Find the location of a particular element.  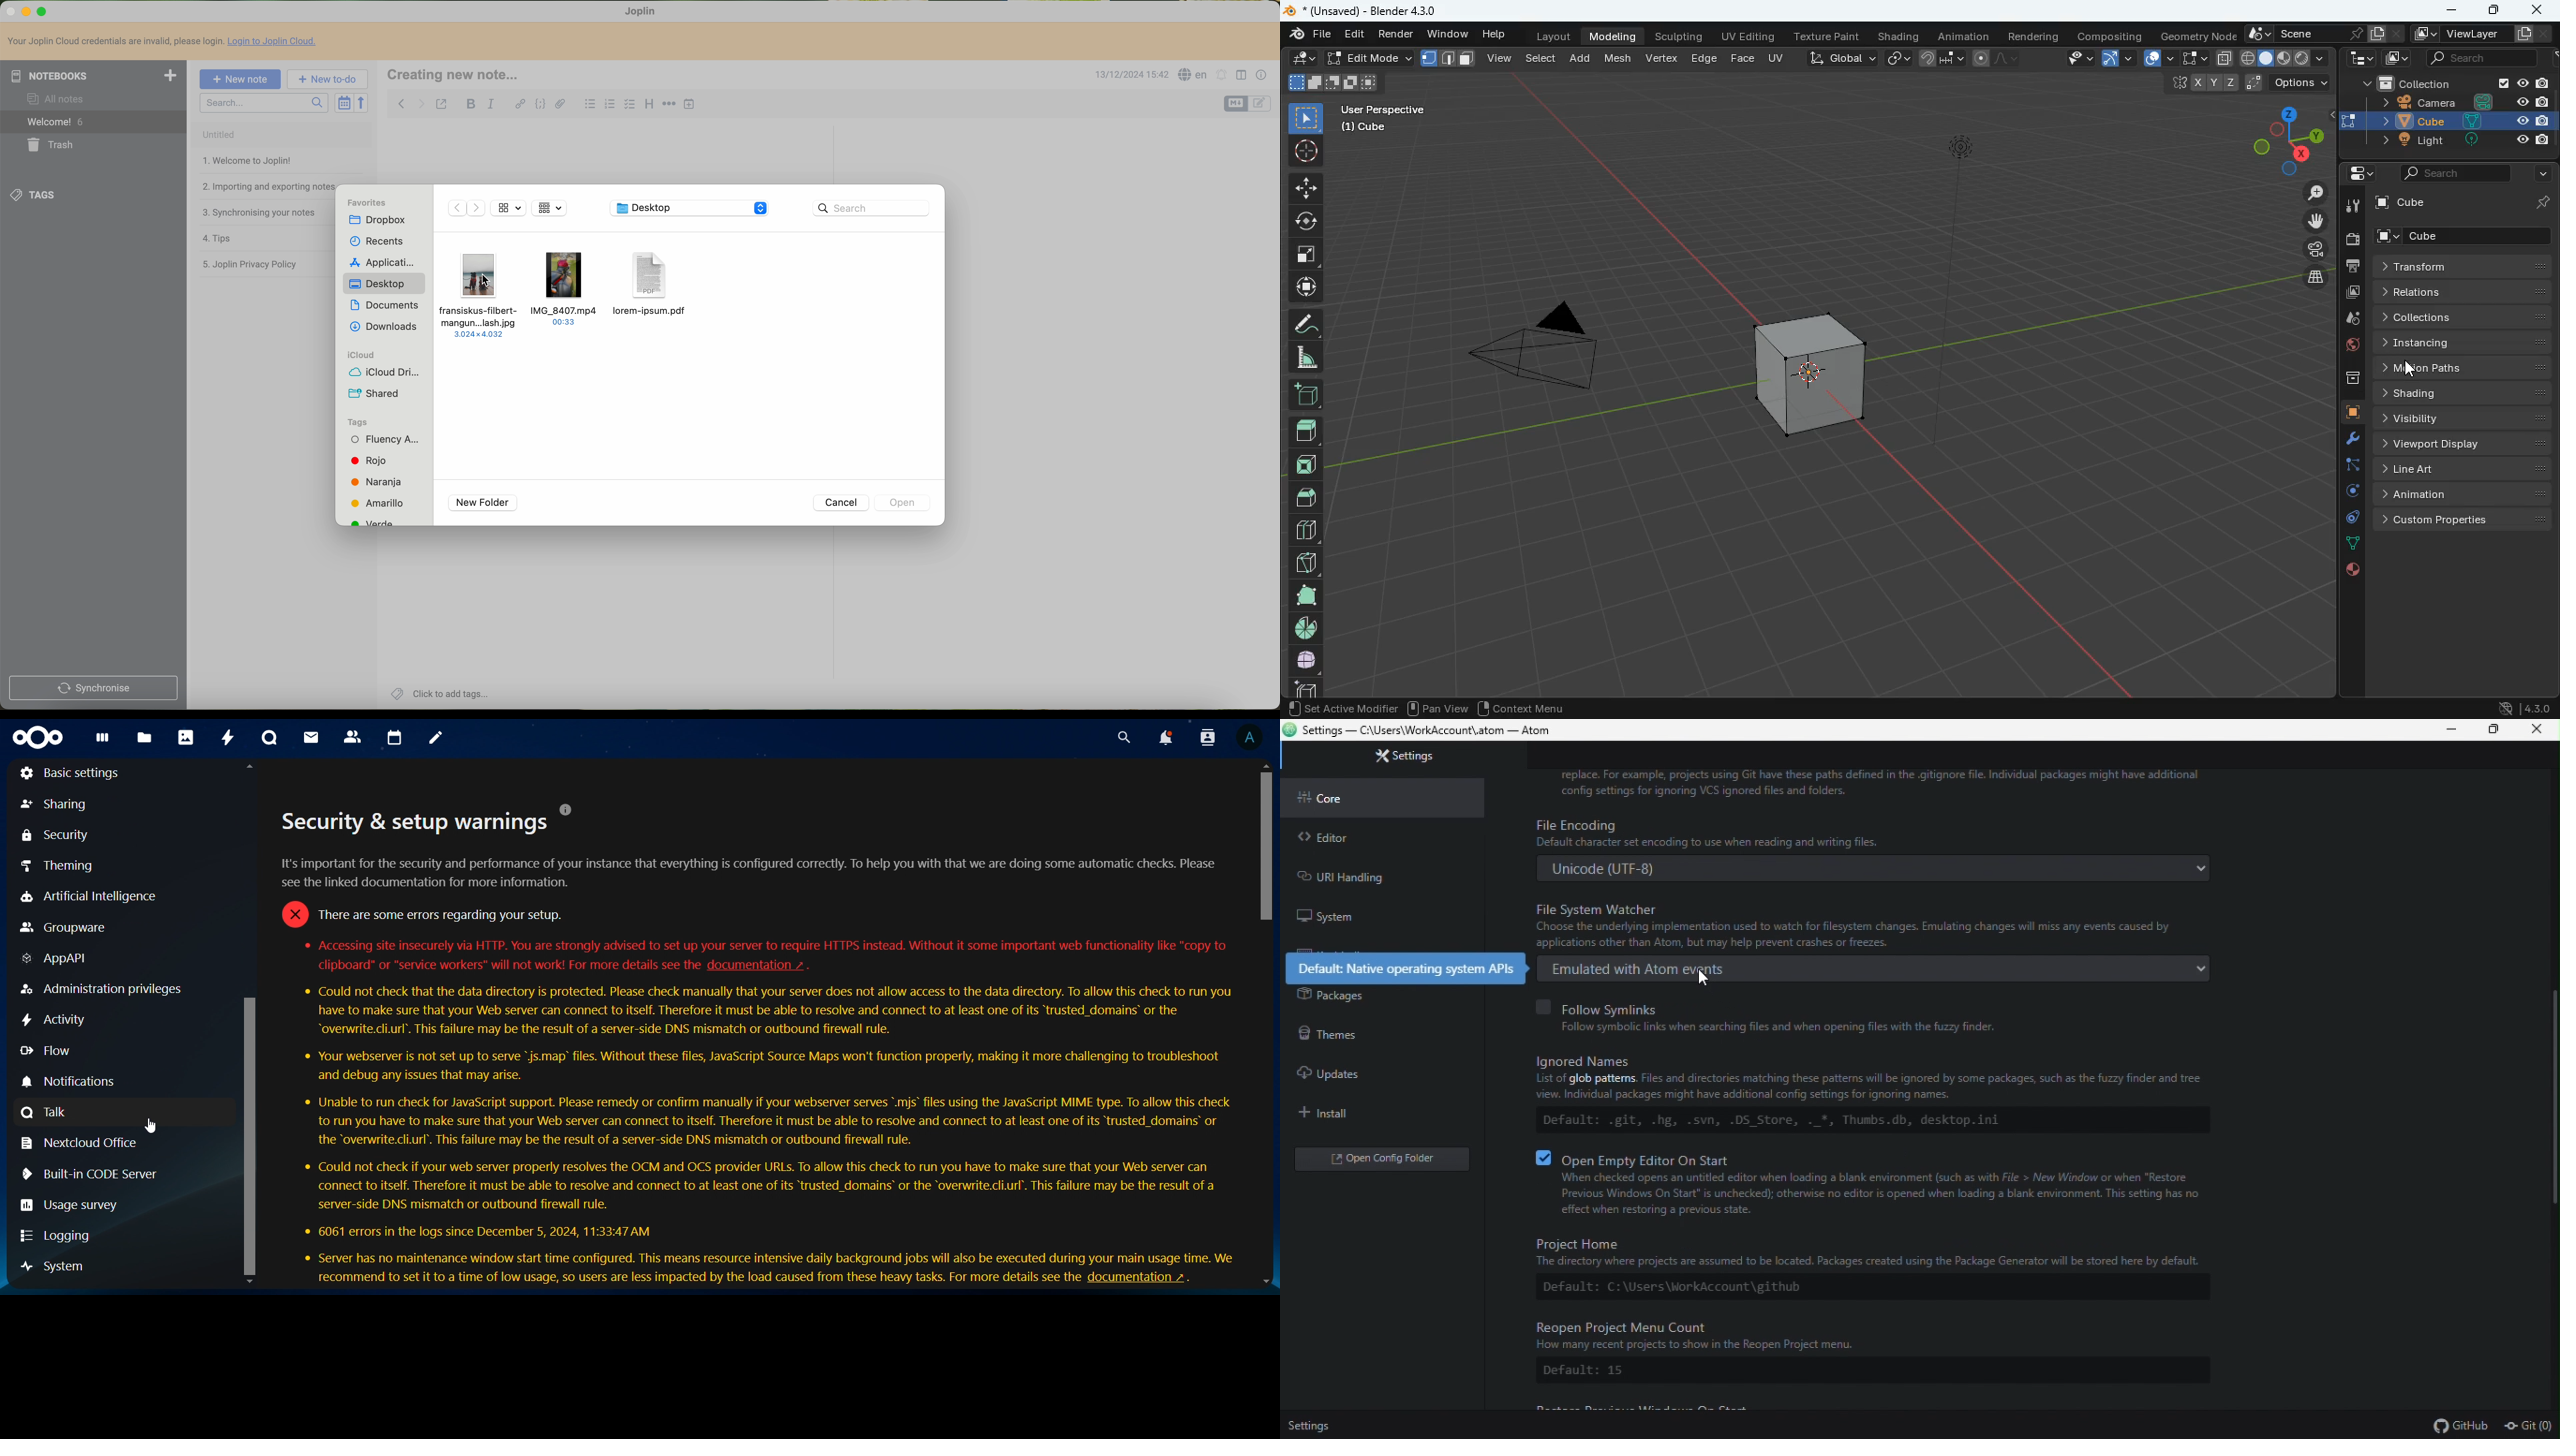

note properties is located at coordinates (1261, 77).